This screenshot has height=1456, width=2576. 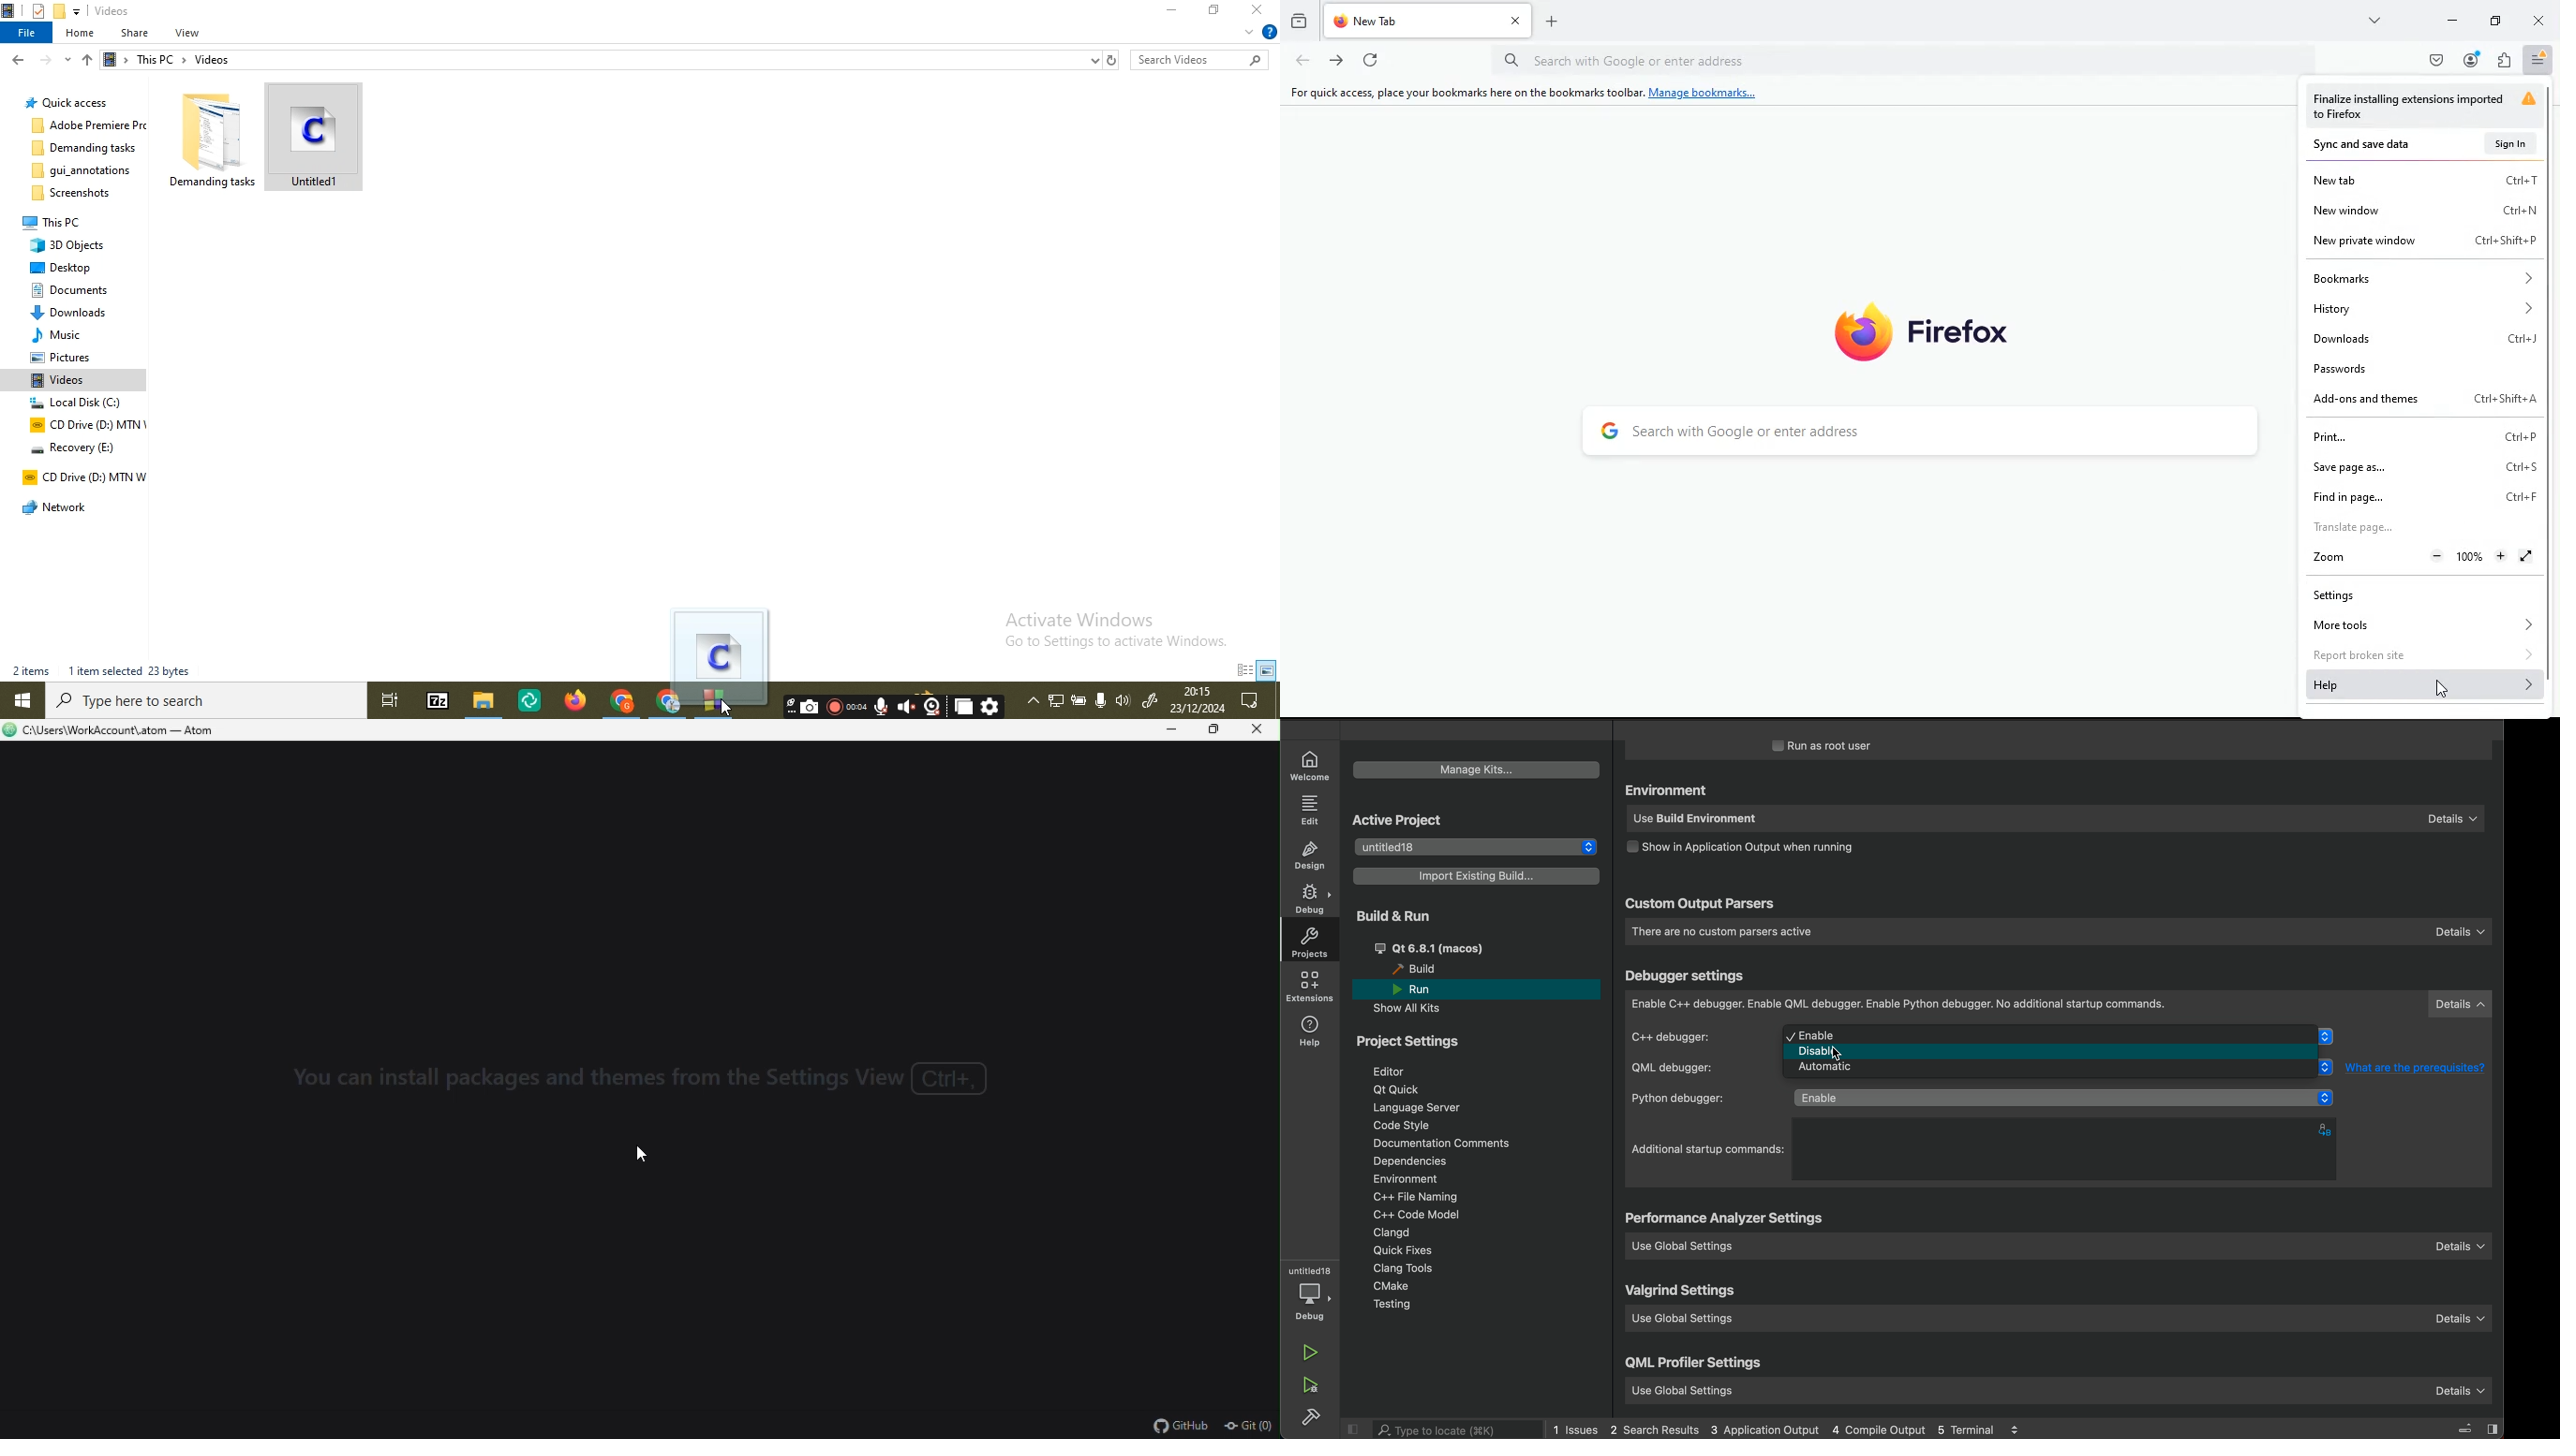 I want to click on build and run, so click(x=1391, y=915).